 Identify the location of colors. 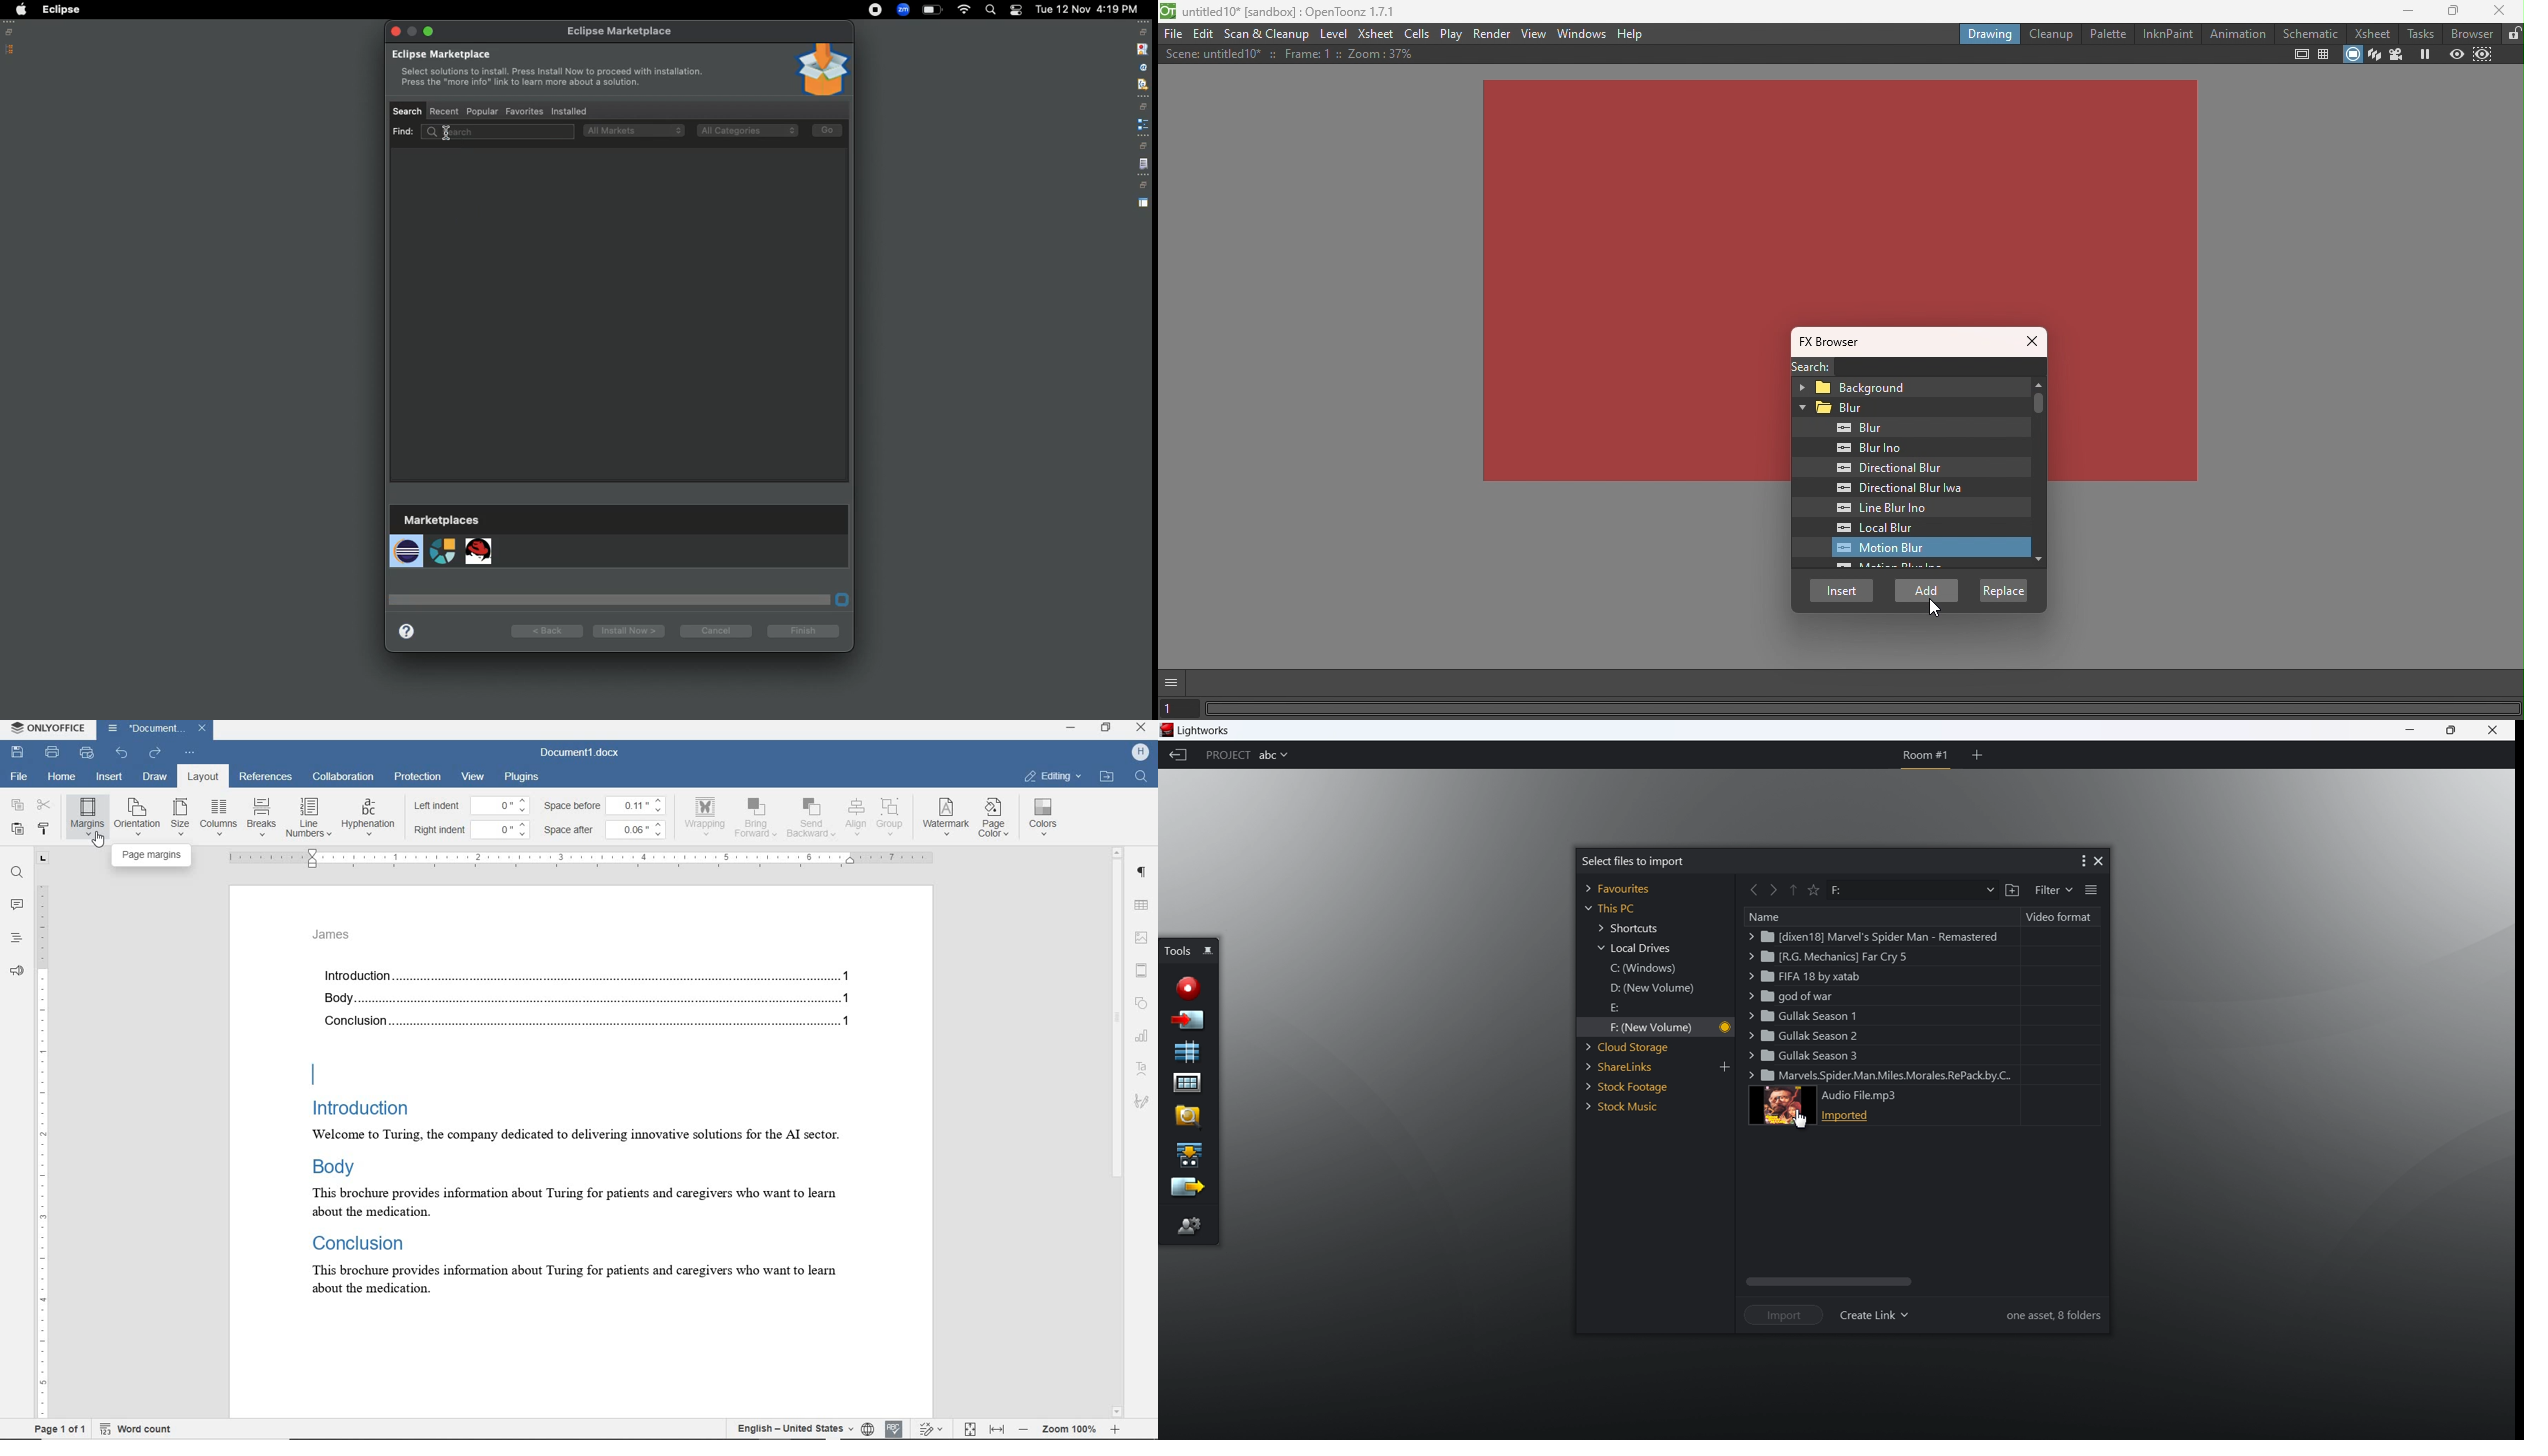
(1046, 817).